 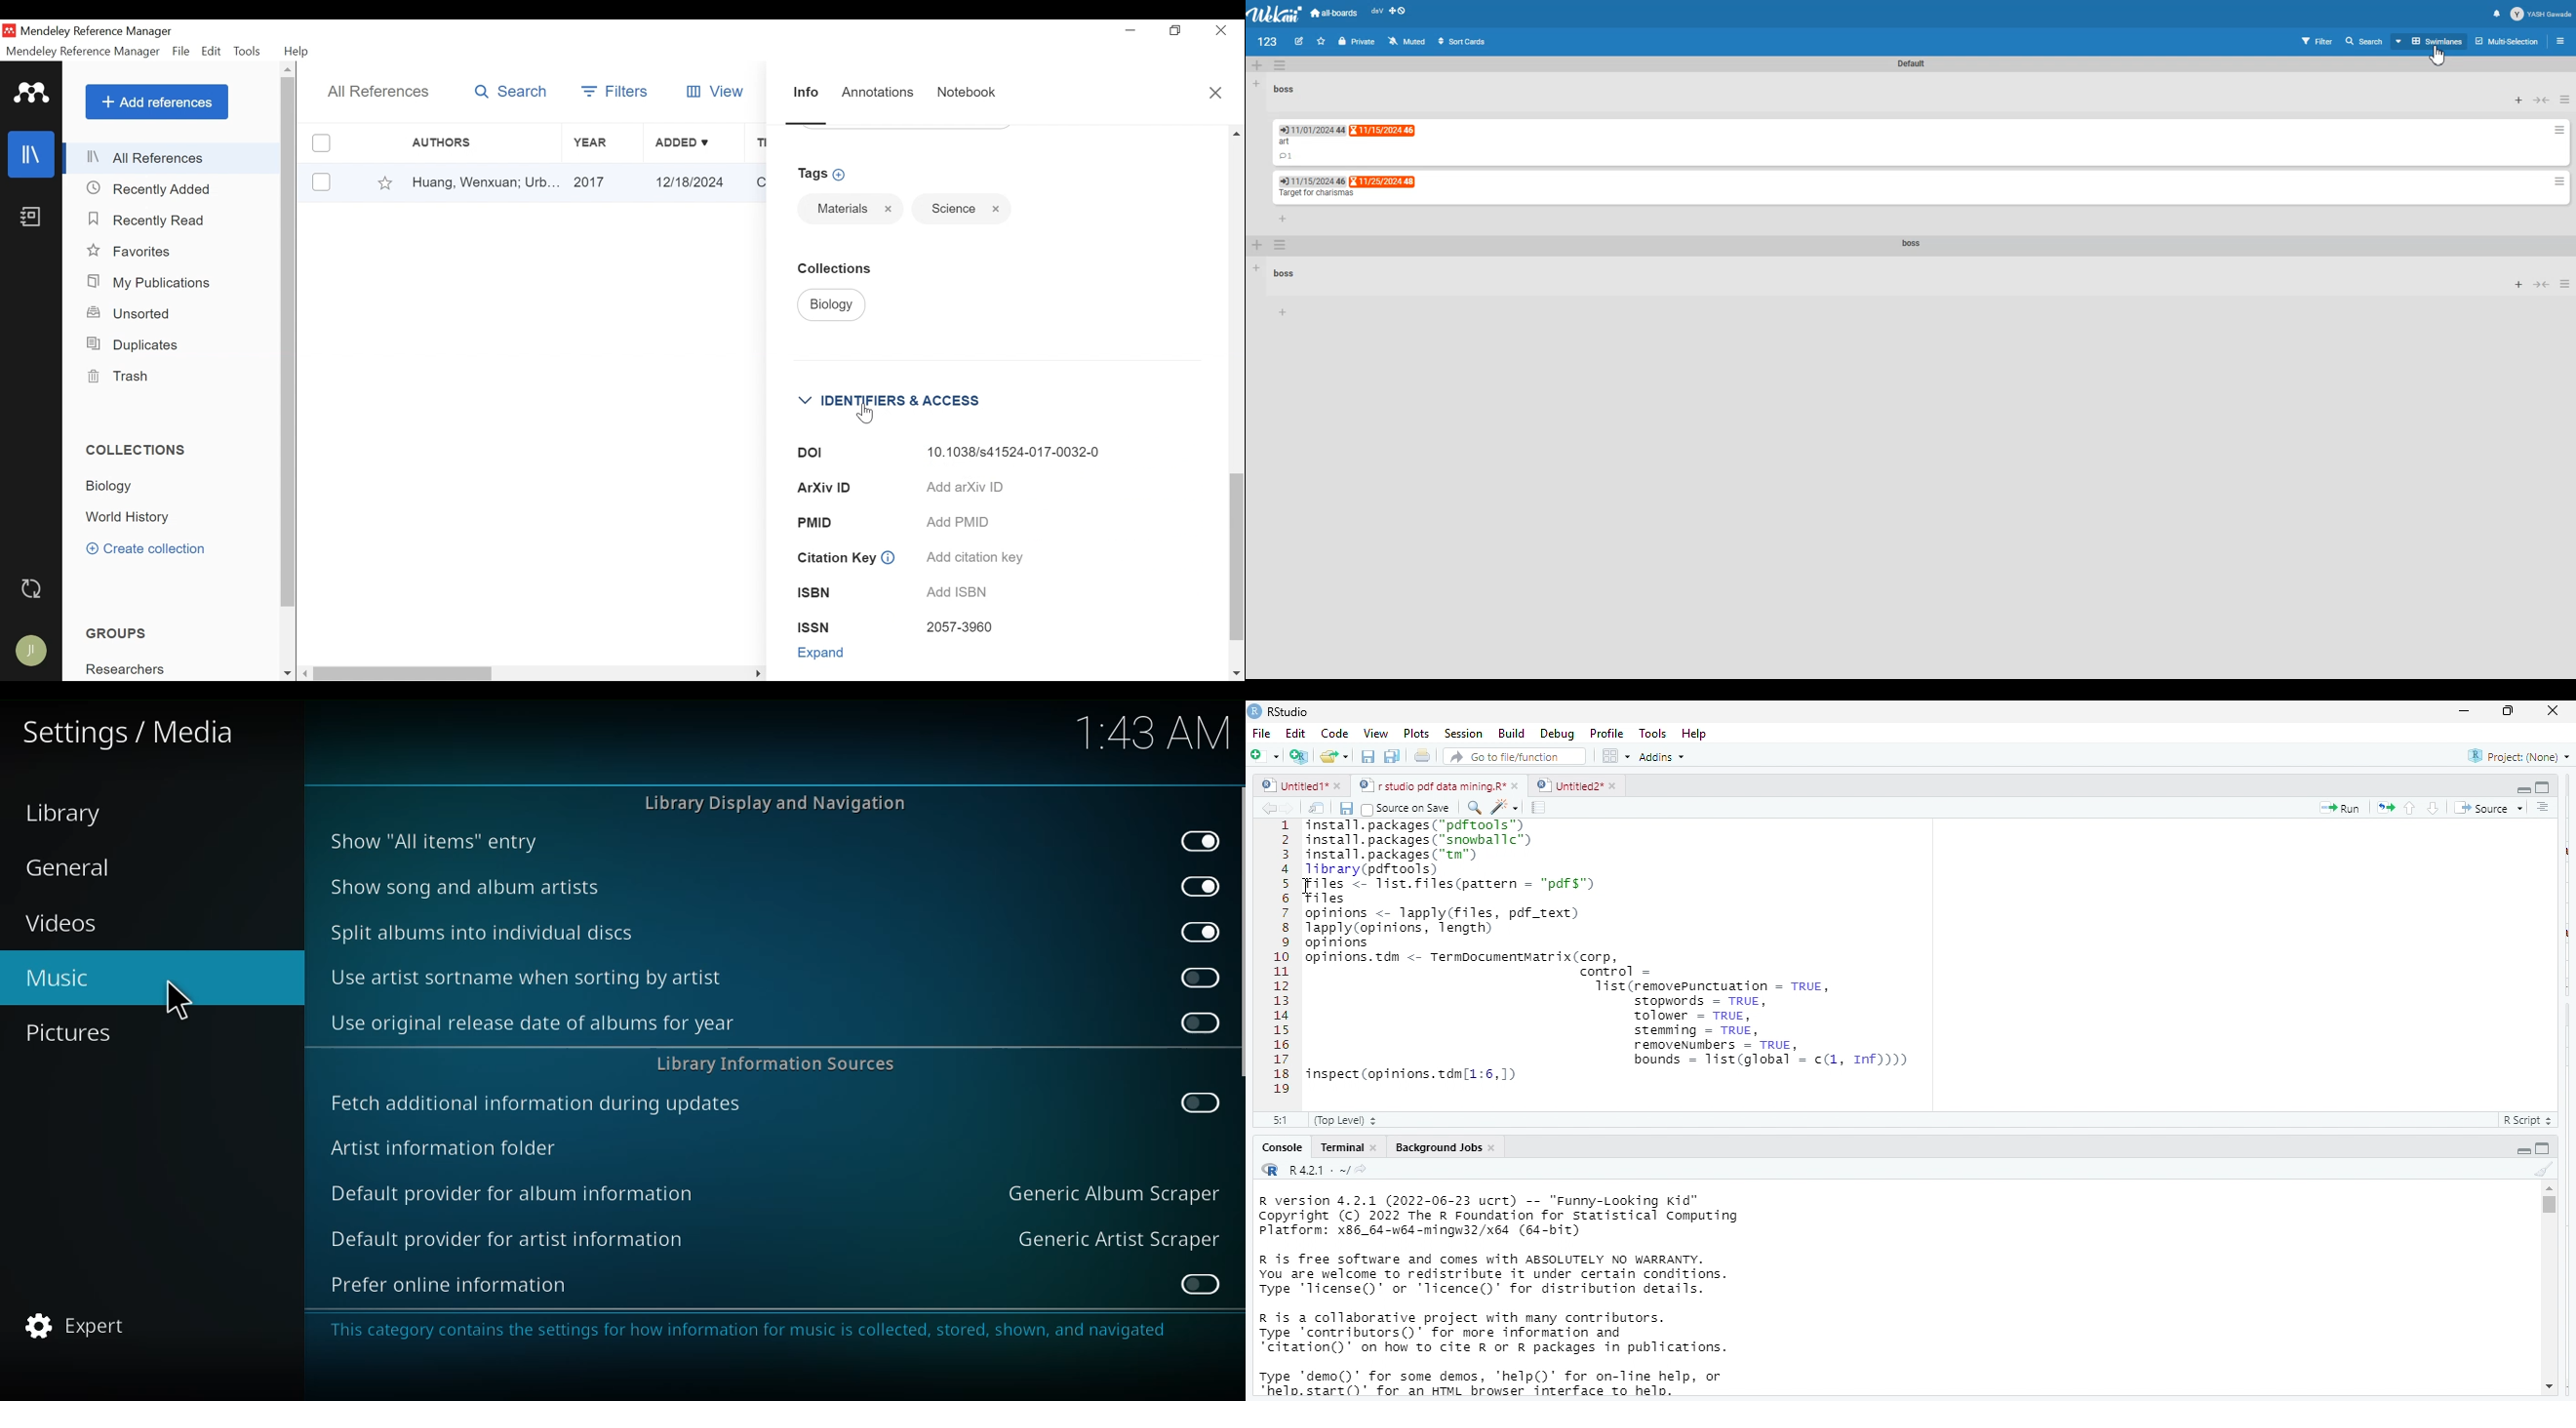 What do you see at coordinates (133, 669) in the screenshot?
I see `Group` at bounding box center [133, 669].